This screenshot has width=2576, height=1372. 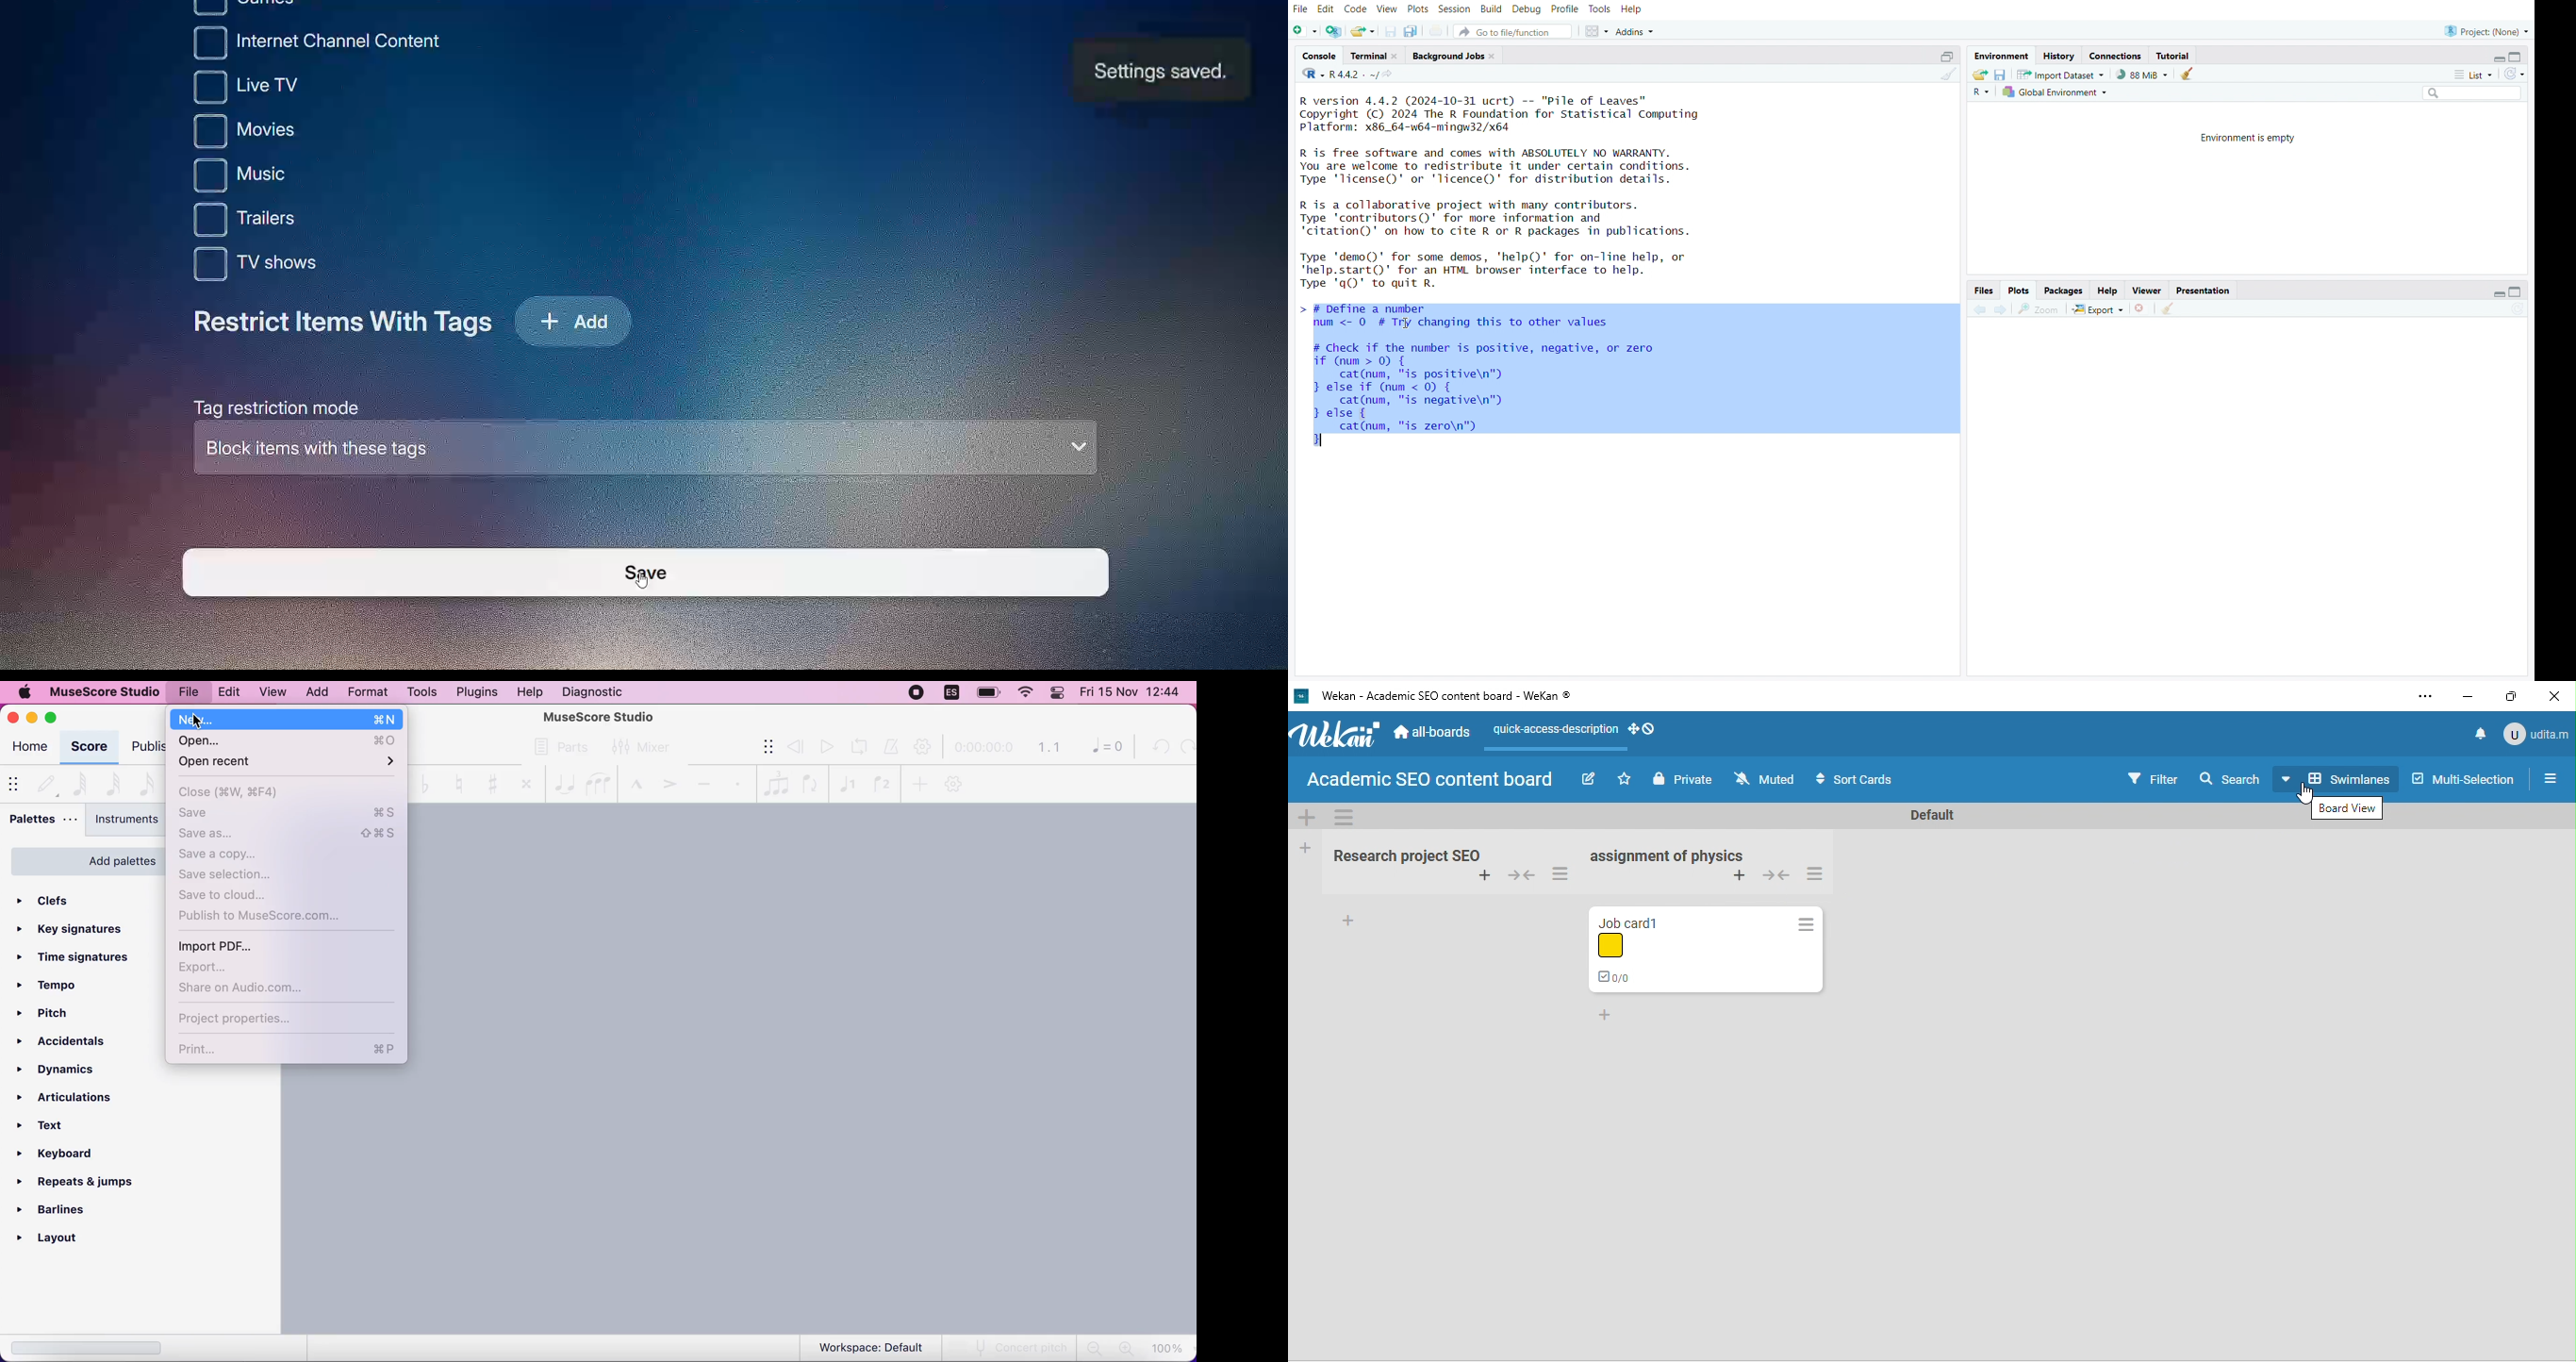 What do you see at coordinates (1158, 747) in the screenshot?
I see `undo` at bounding box center [1158, 747].